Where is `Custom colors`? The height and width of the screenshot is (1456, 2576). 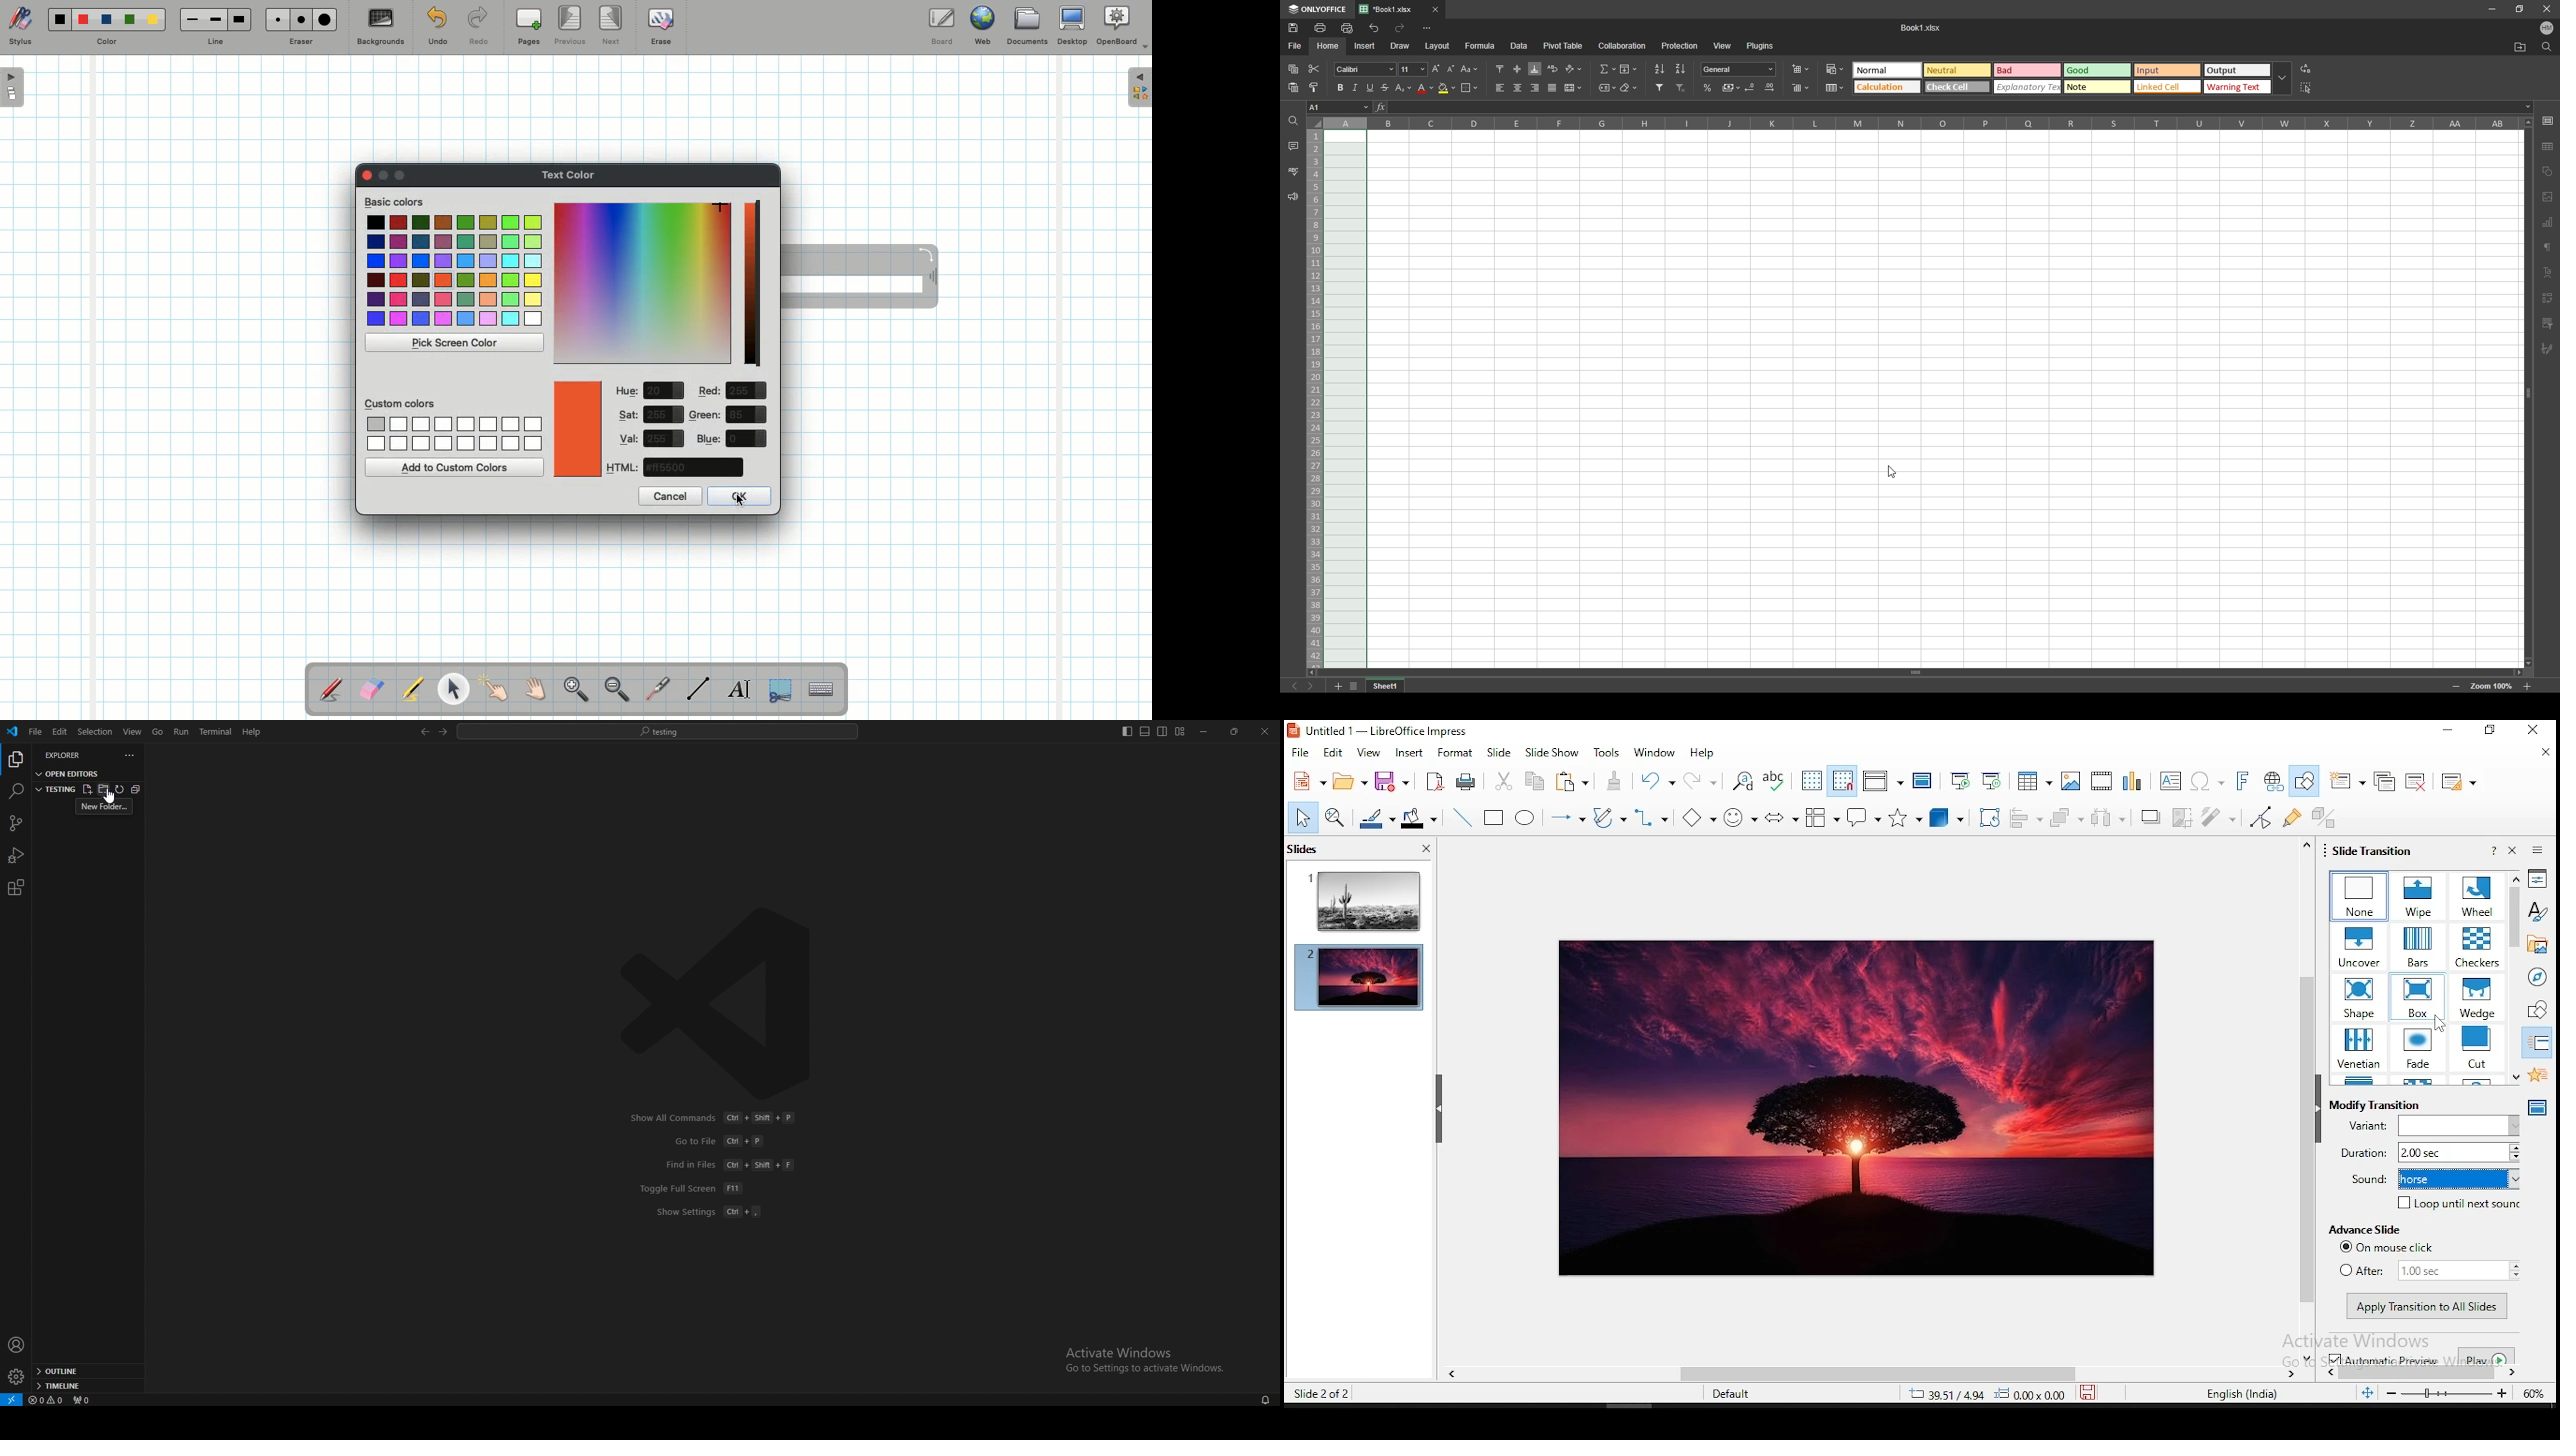 Custom colors is located at coordinates (402, 402).